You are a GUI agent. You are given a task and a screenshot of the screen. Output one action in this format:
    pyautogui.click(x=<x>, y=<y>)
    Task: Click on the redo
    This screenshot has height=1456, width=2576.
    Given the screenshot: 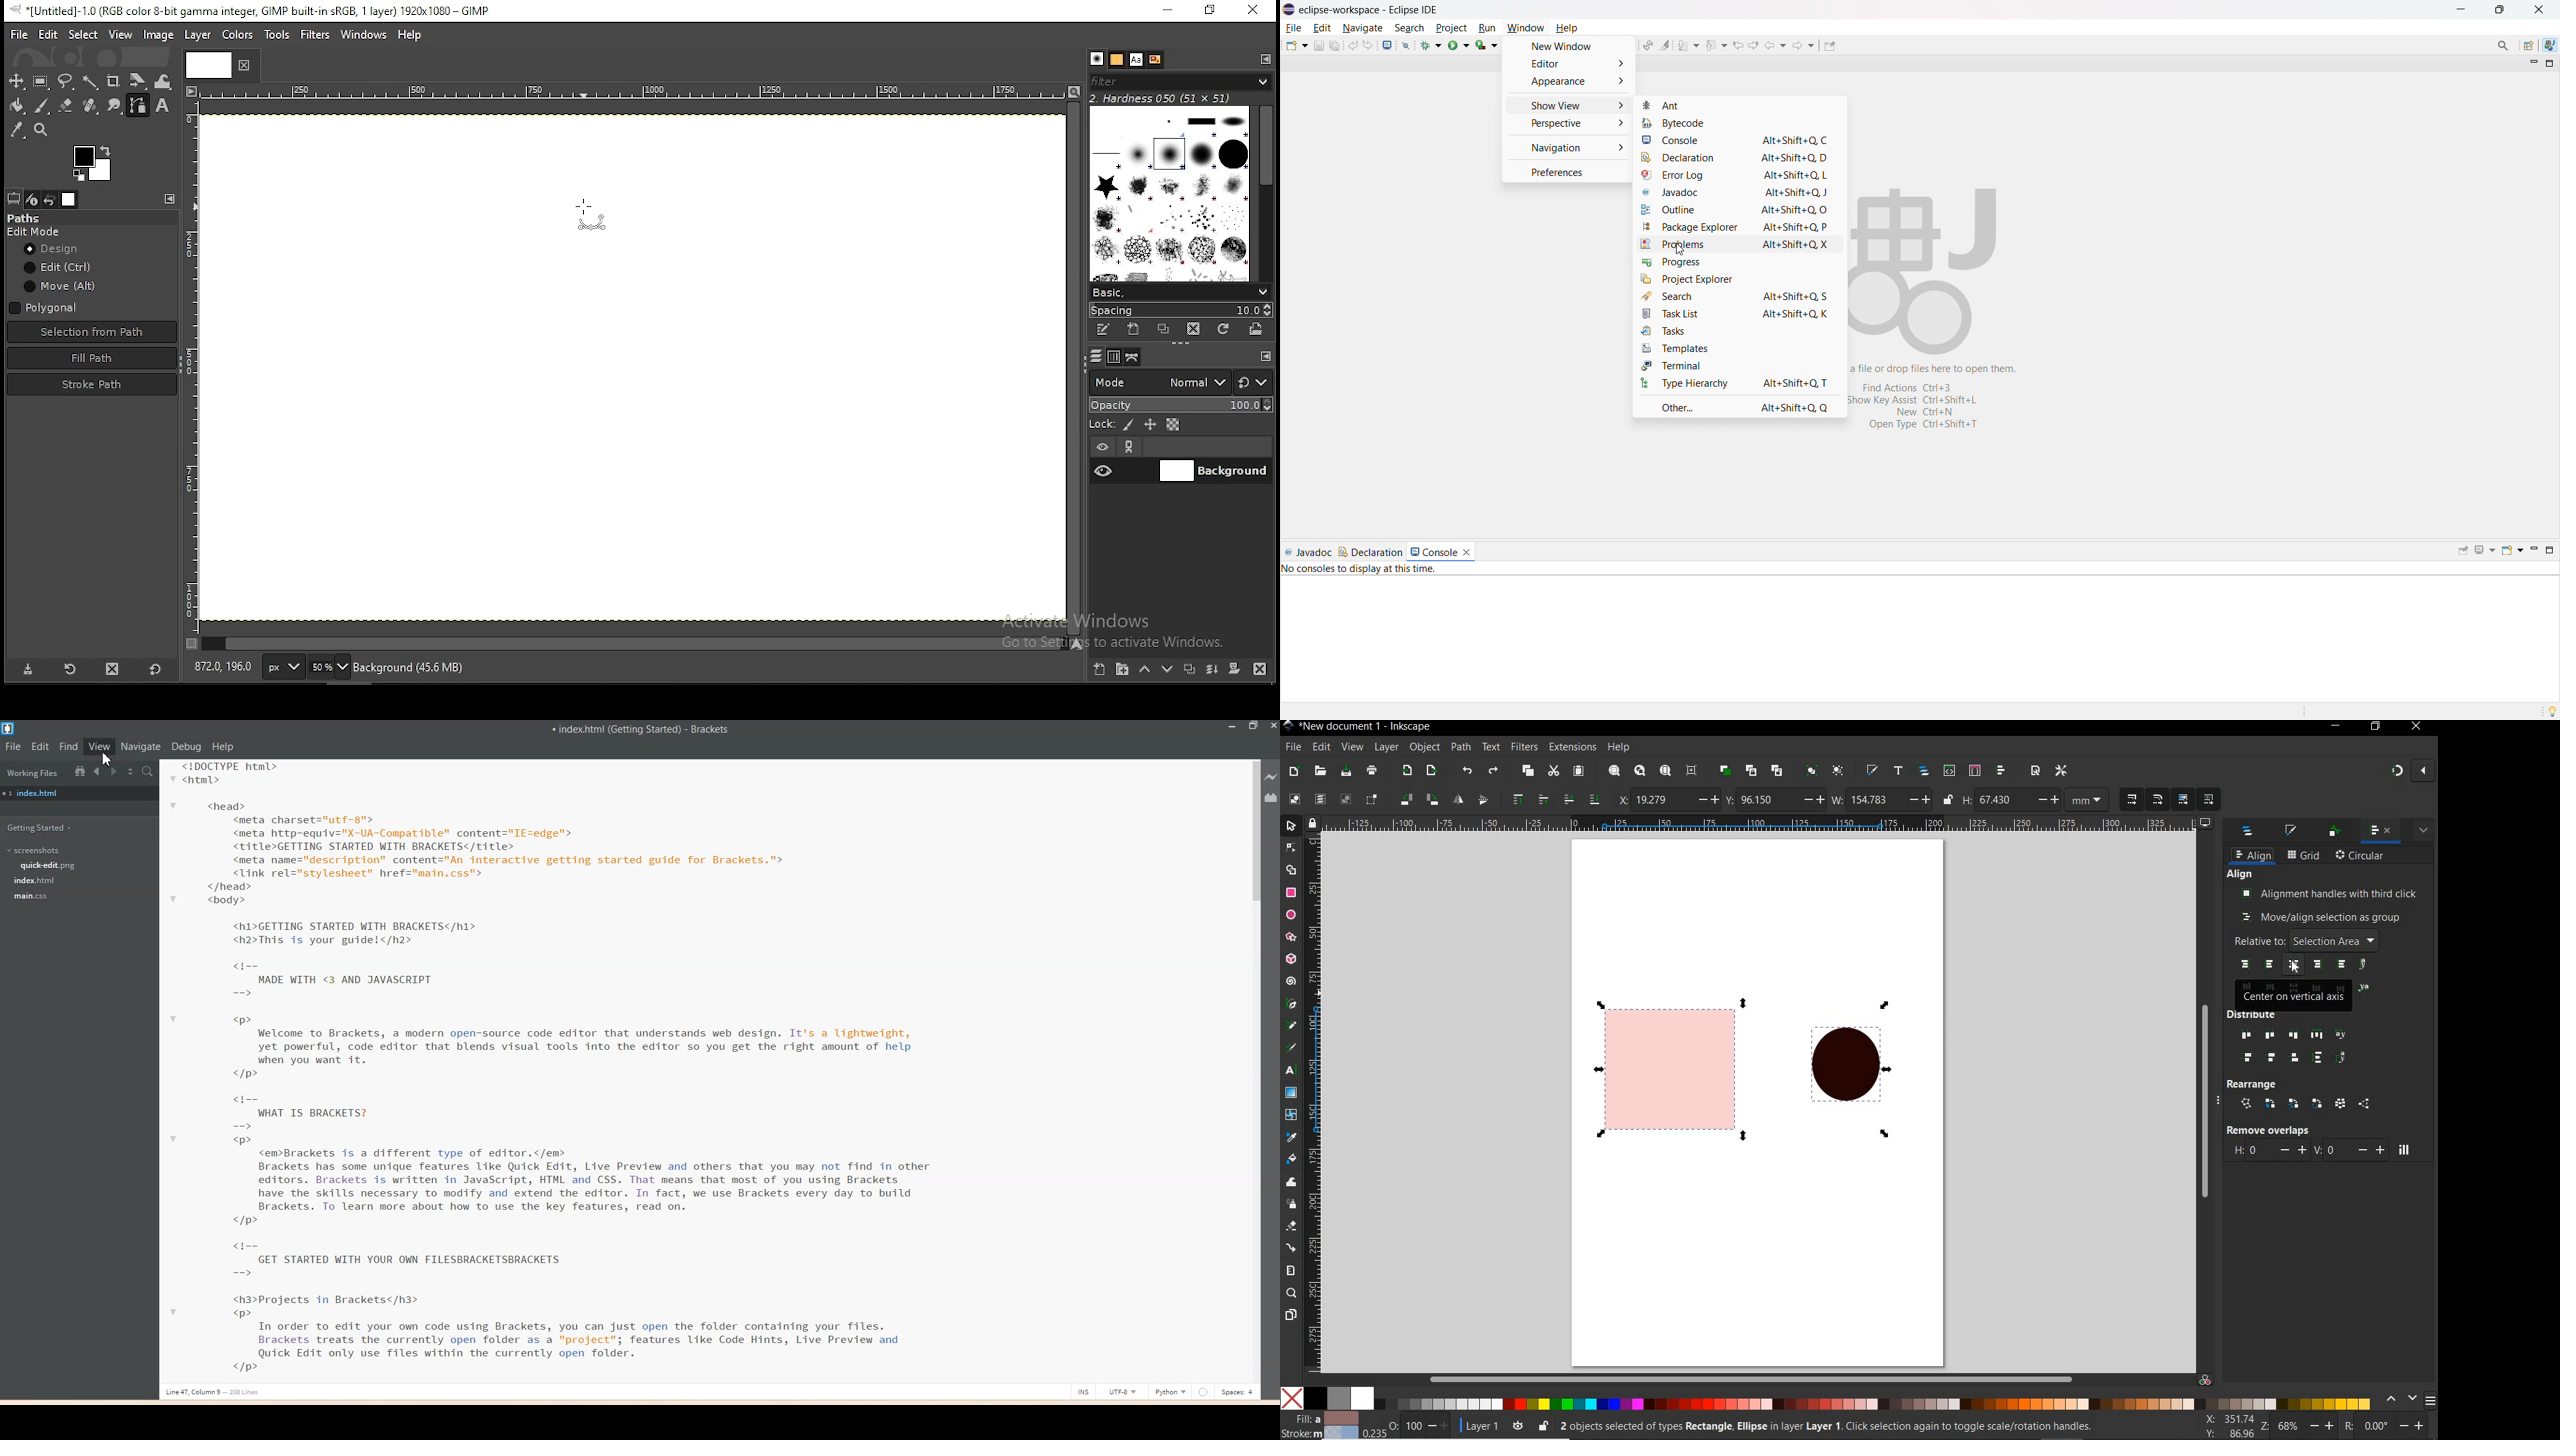 What is the action you would take?
    pyautogui.click(x=1493, y=770)
    